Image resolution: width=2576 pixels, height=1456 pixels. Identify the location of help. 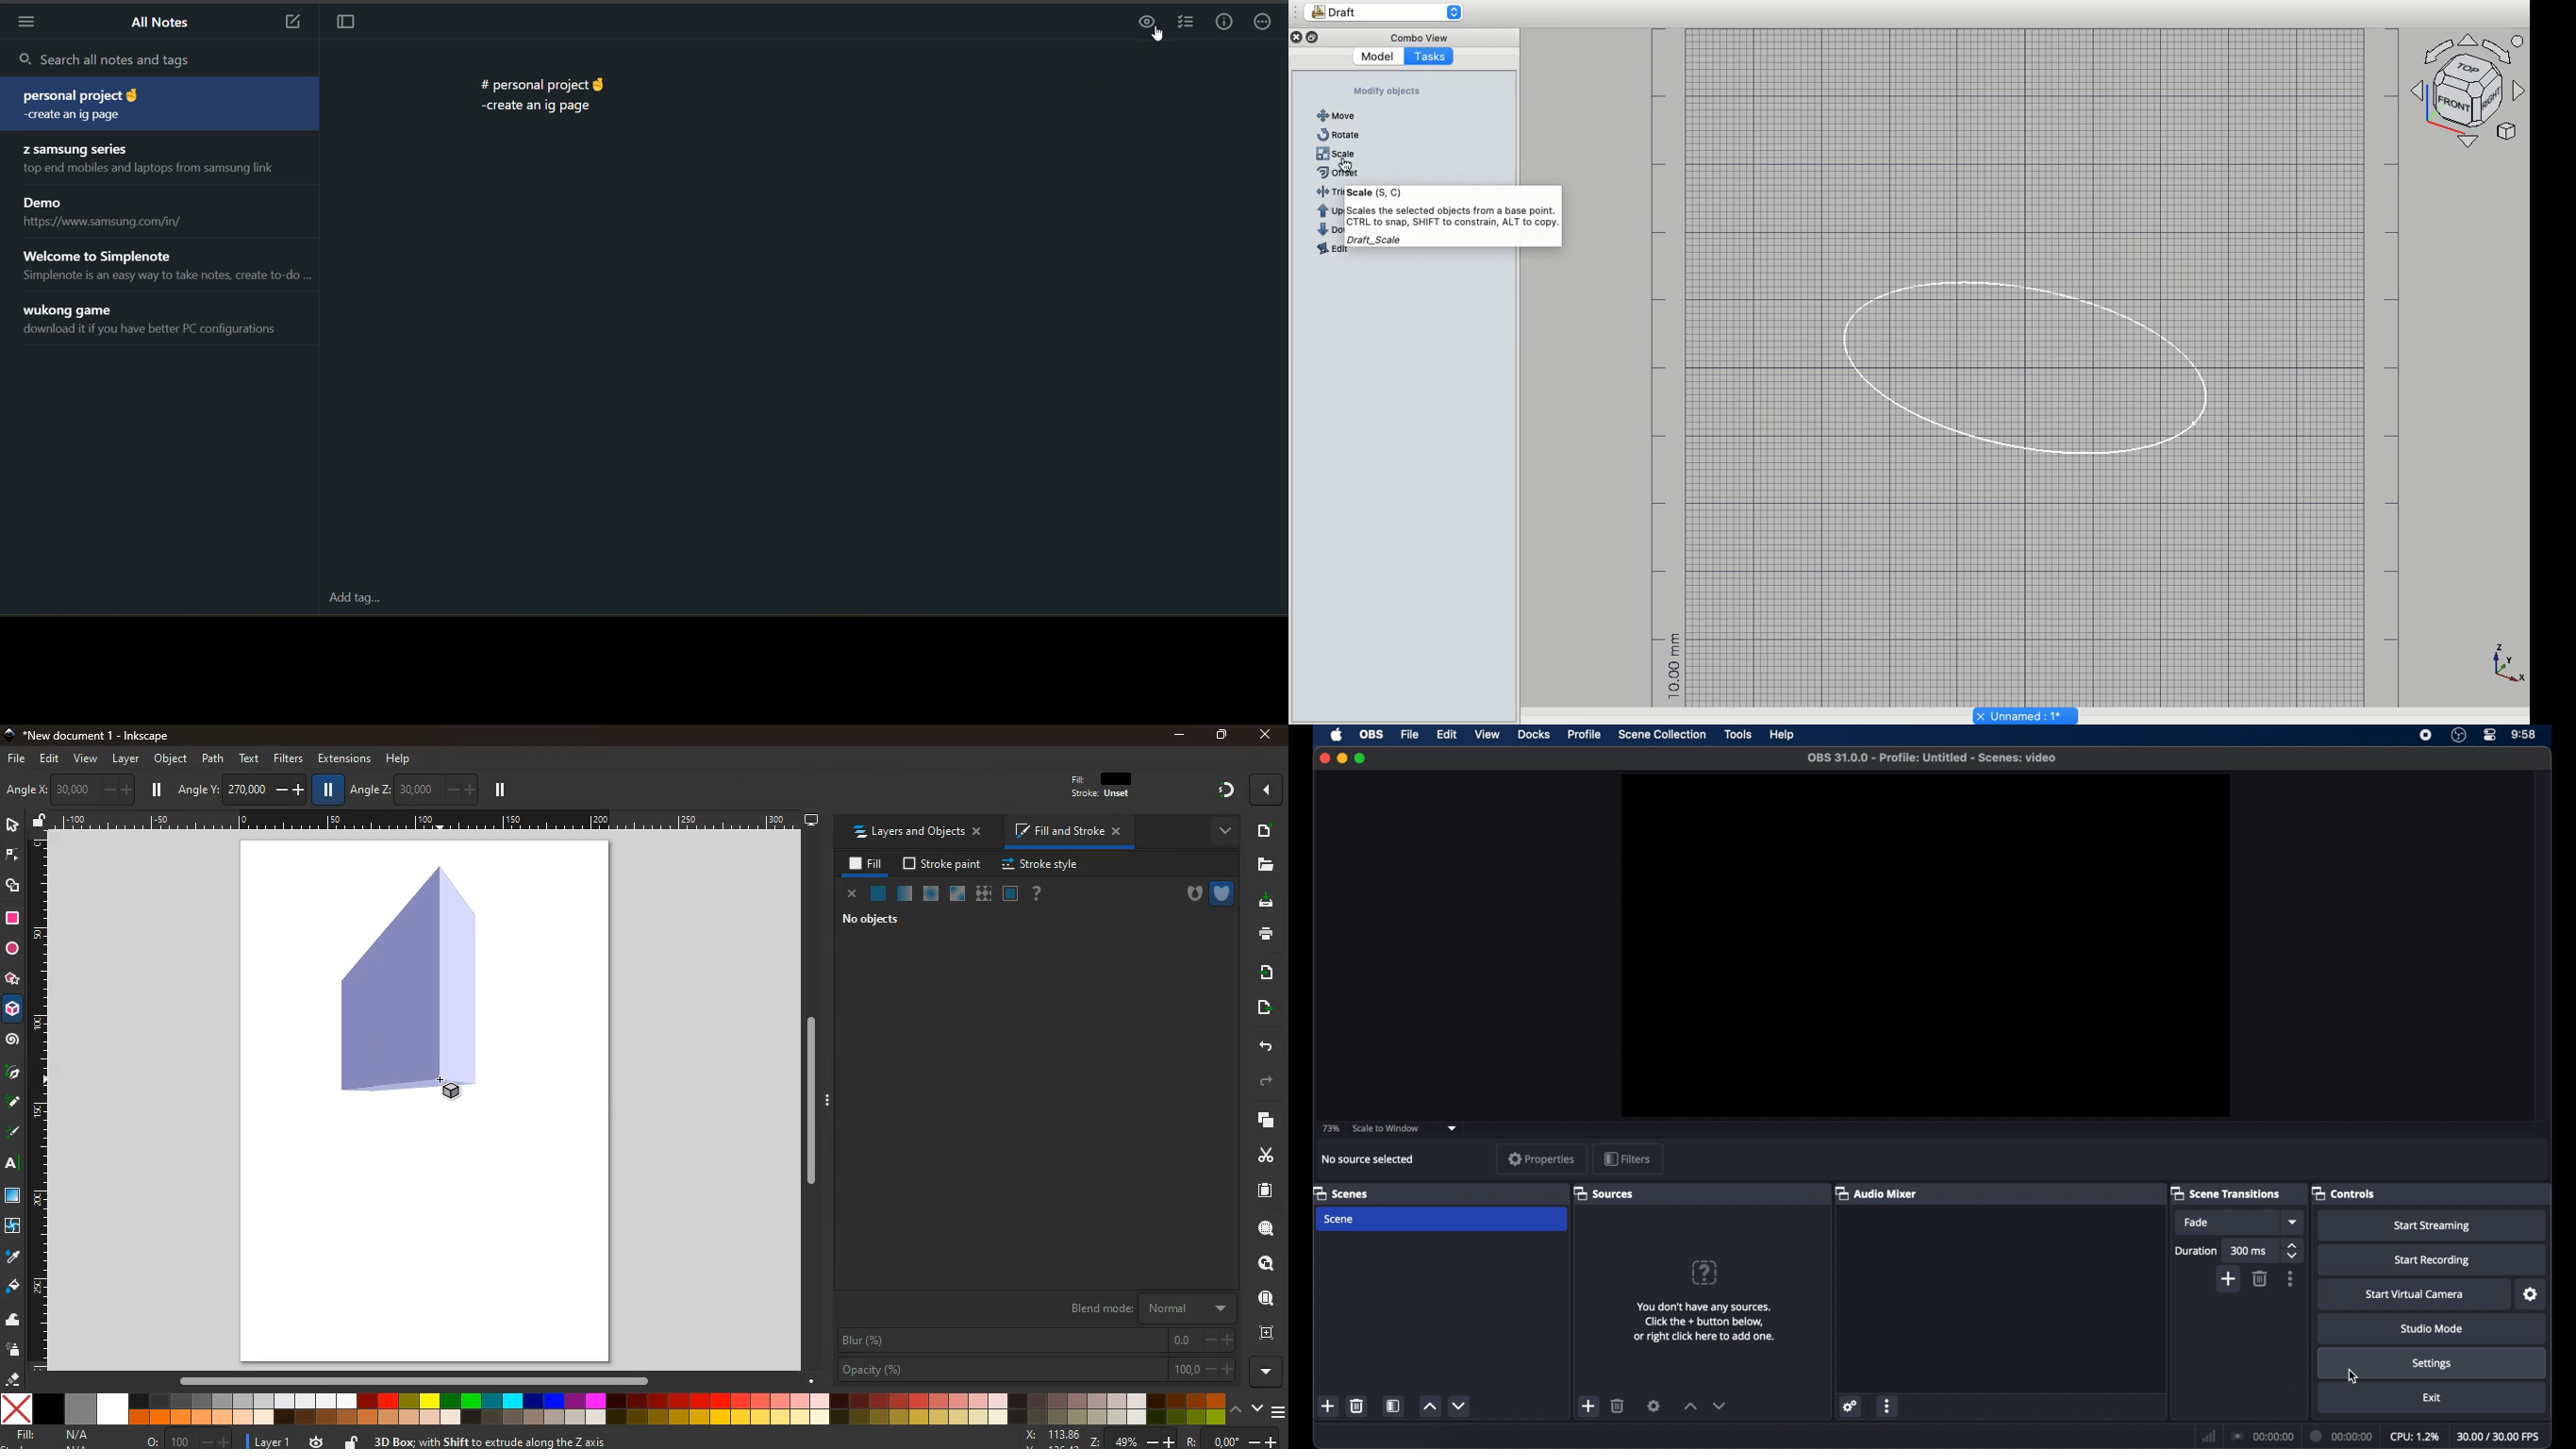
(1783, 735).